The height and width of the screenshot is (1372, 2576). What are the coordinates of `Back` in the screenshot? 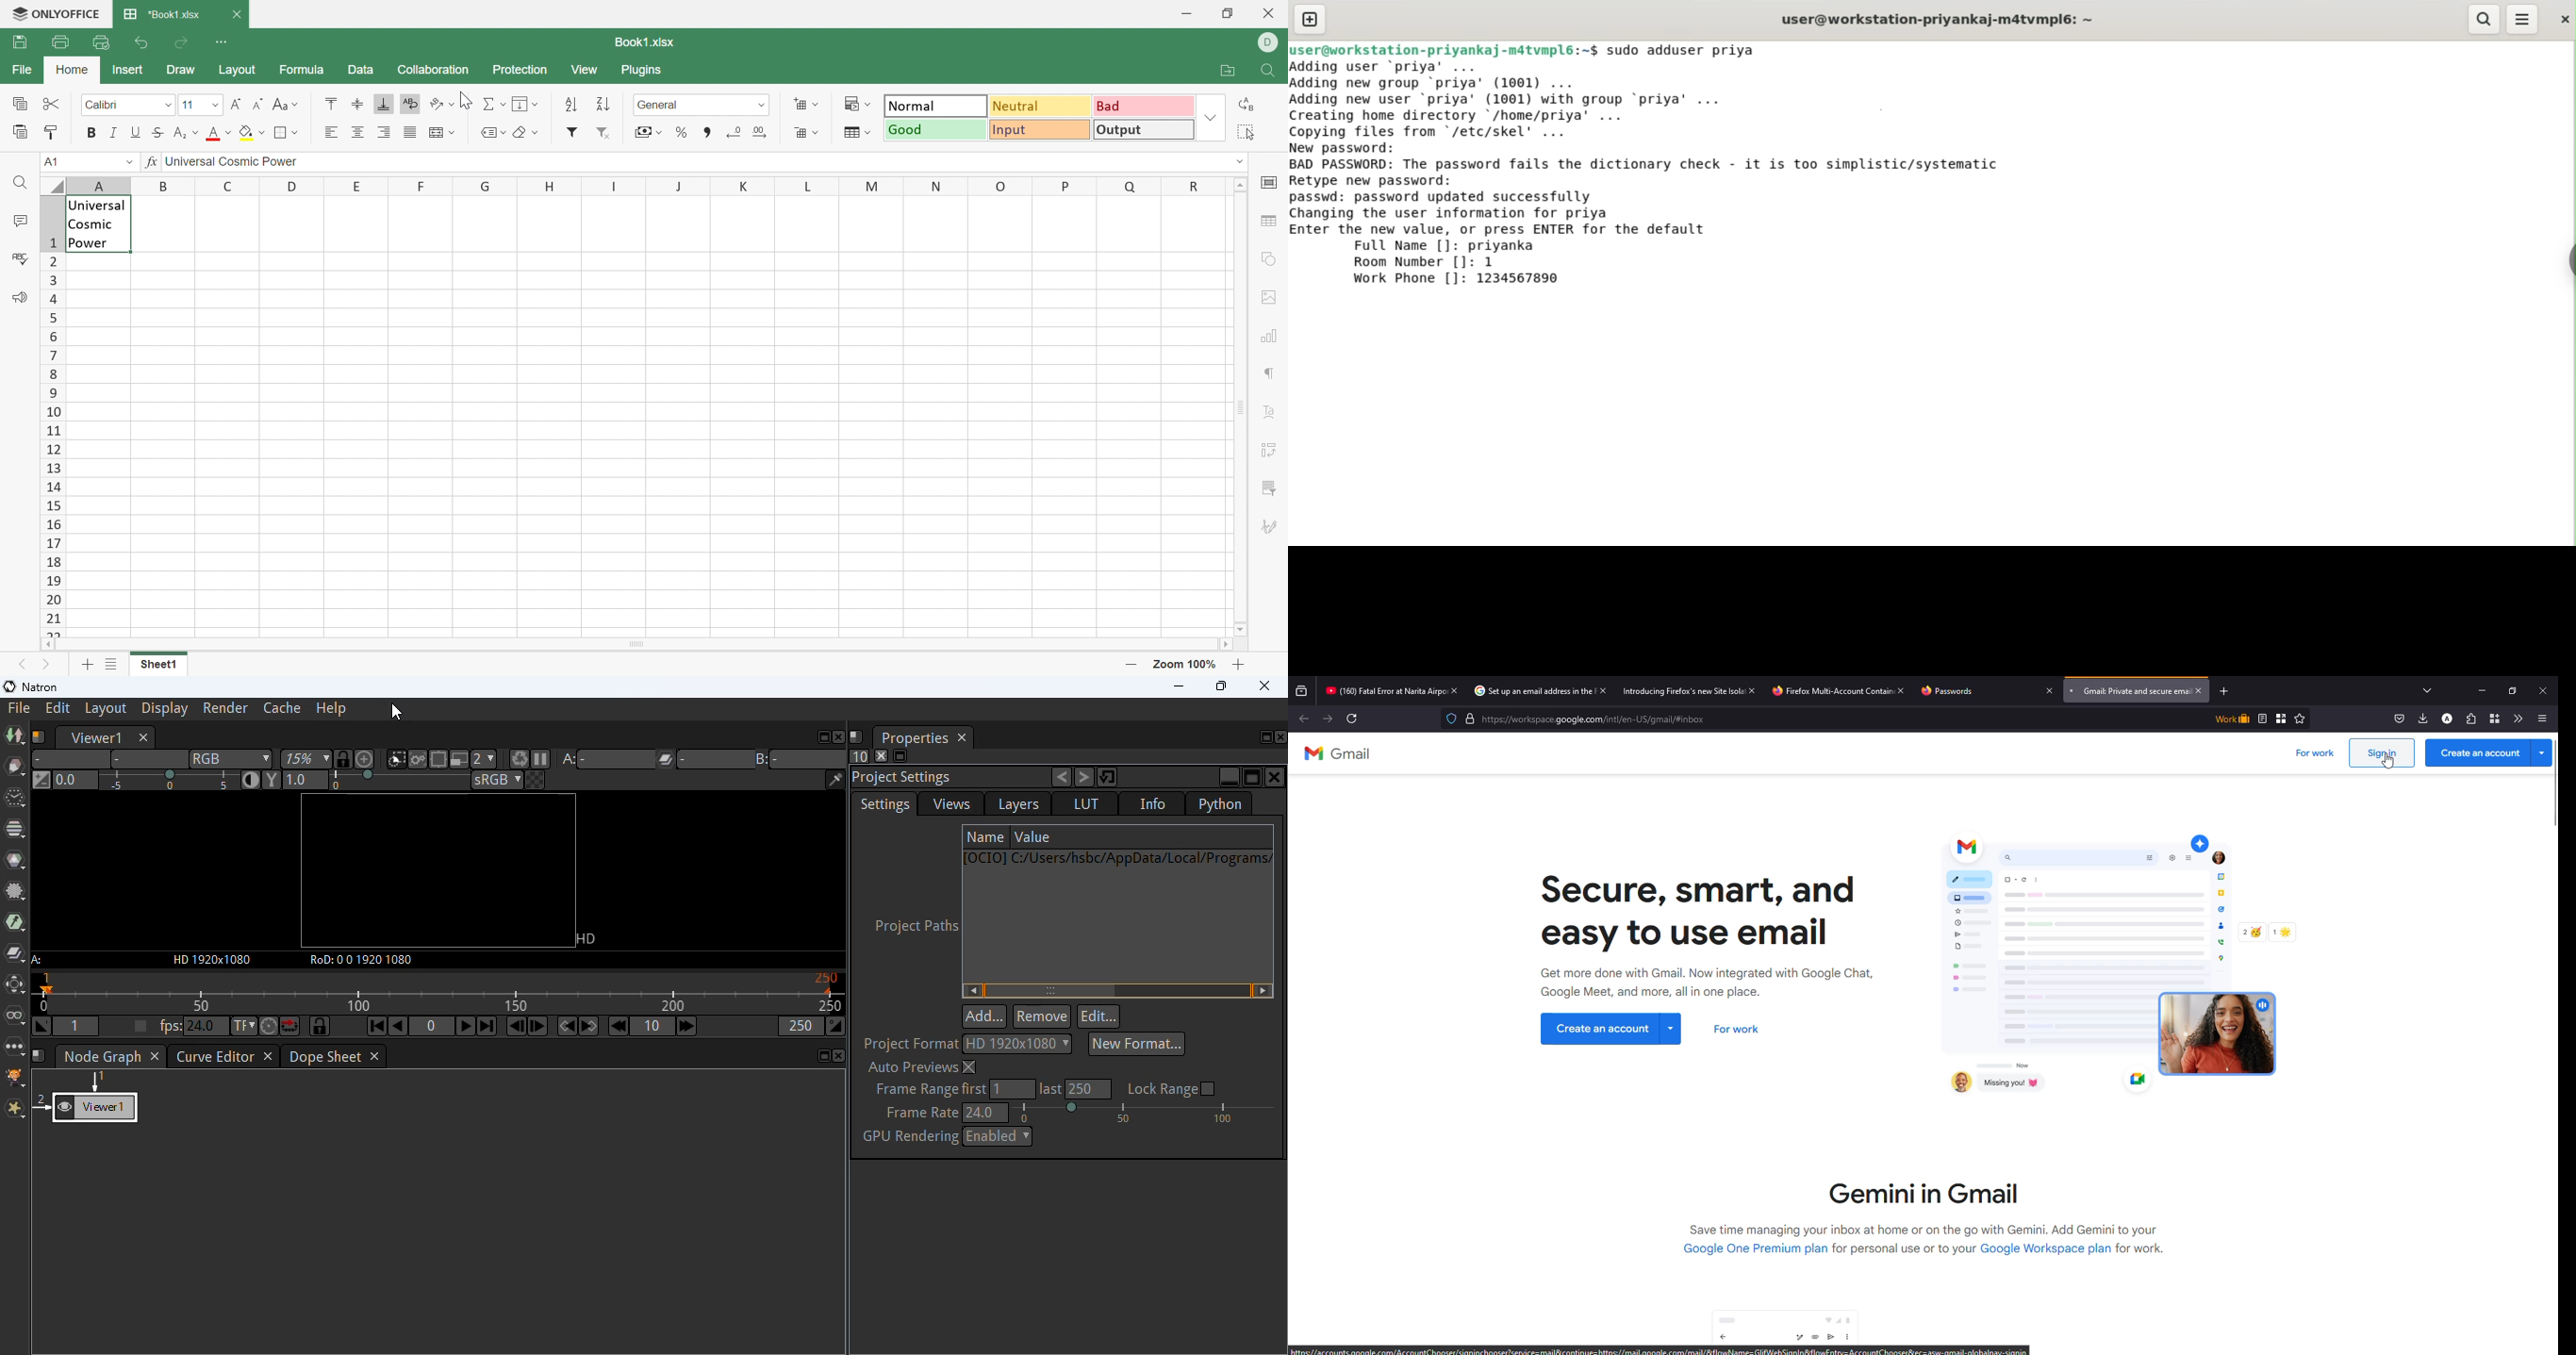 It's located at (1306, 720).